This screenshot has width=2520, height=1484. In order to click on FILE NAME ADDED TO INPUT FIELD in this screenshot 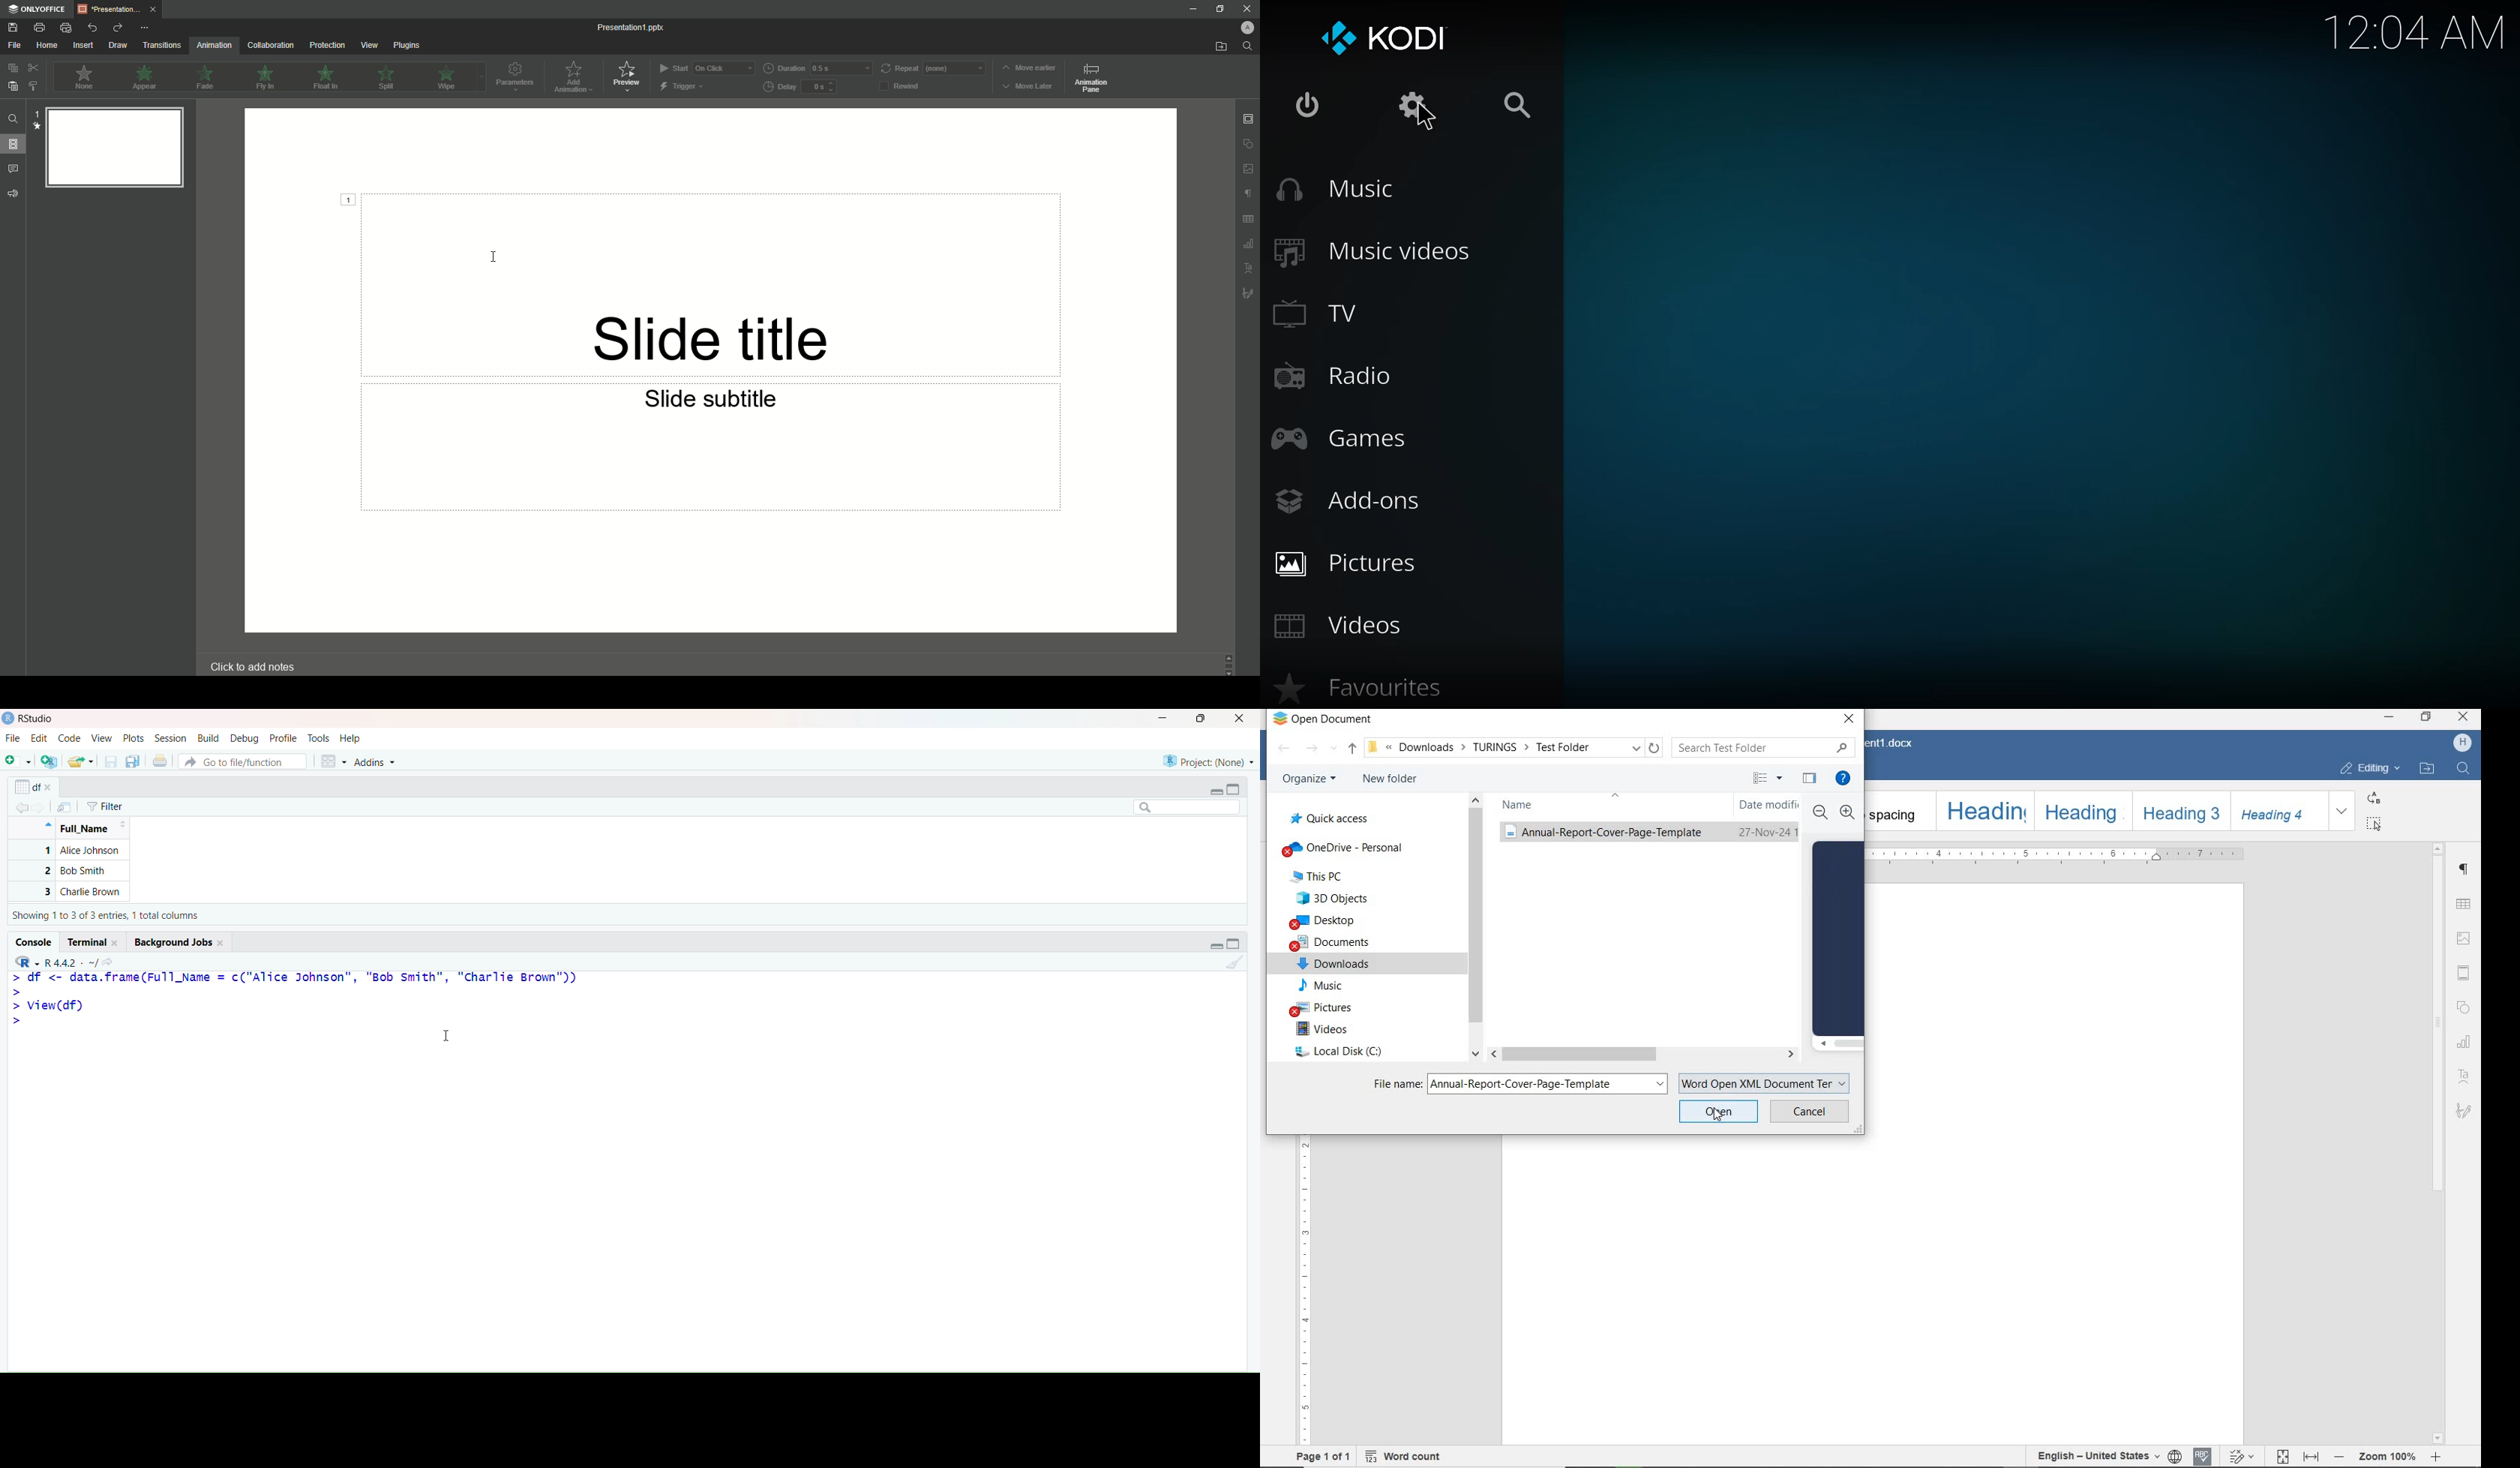, I will do `click(1549, 1085)`.